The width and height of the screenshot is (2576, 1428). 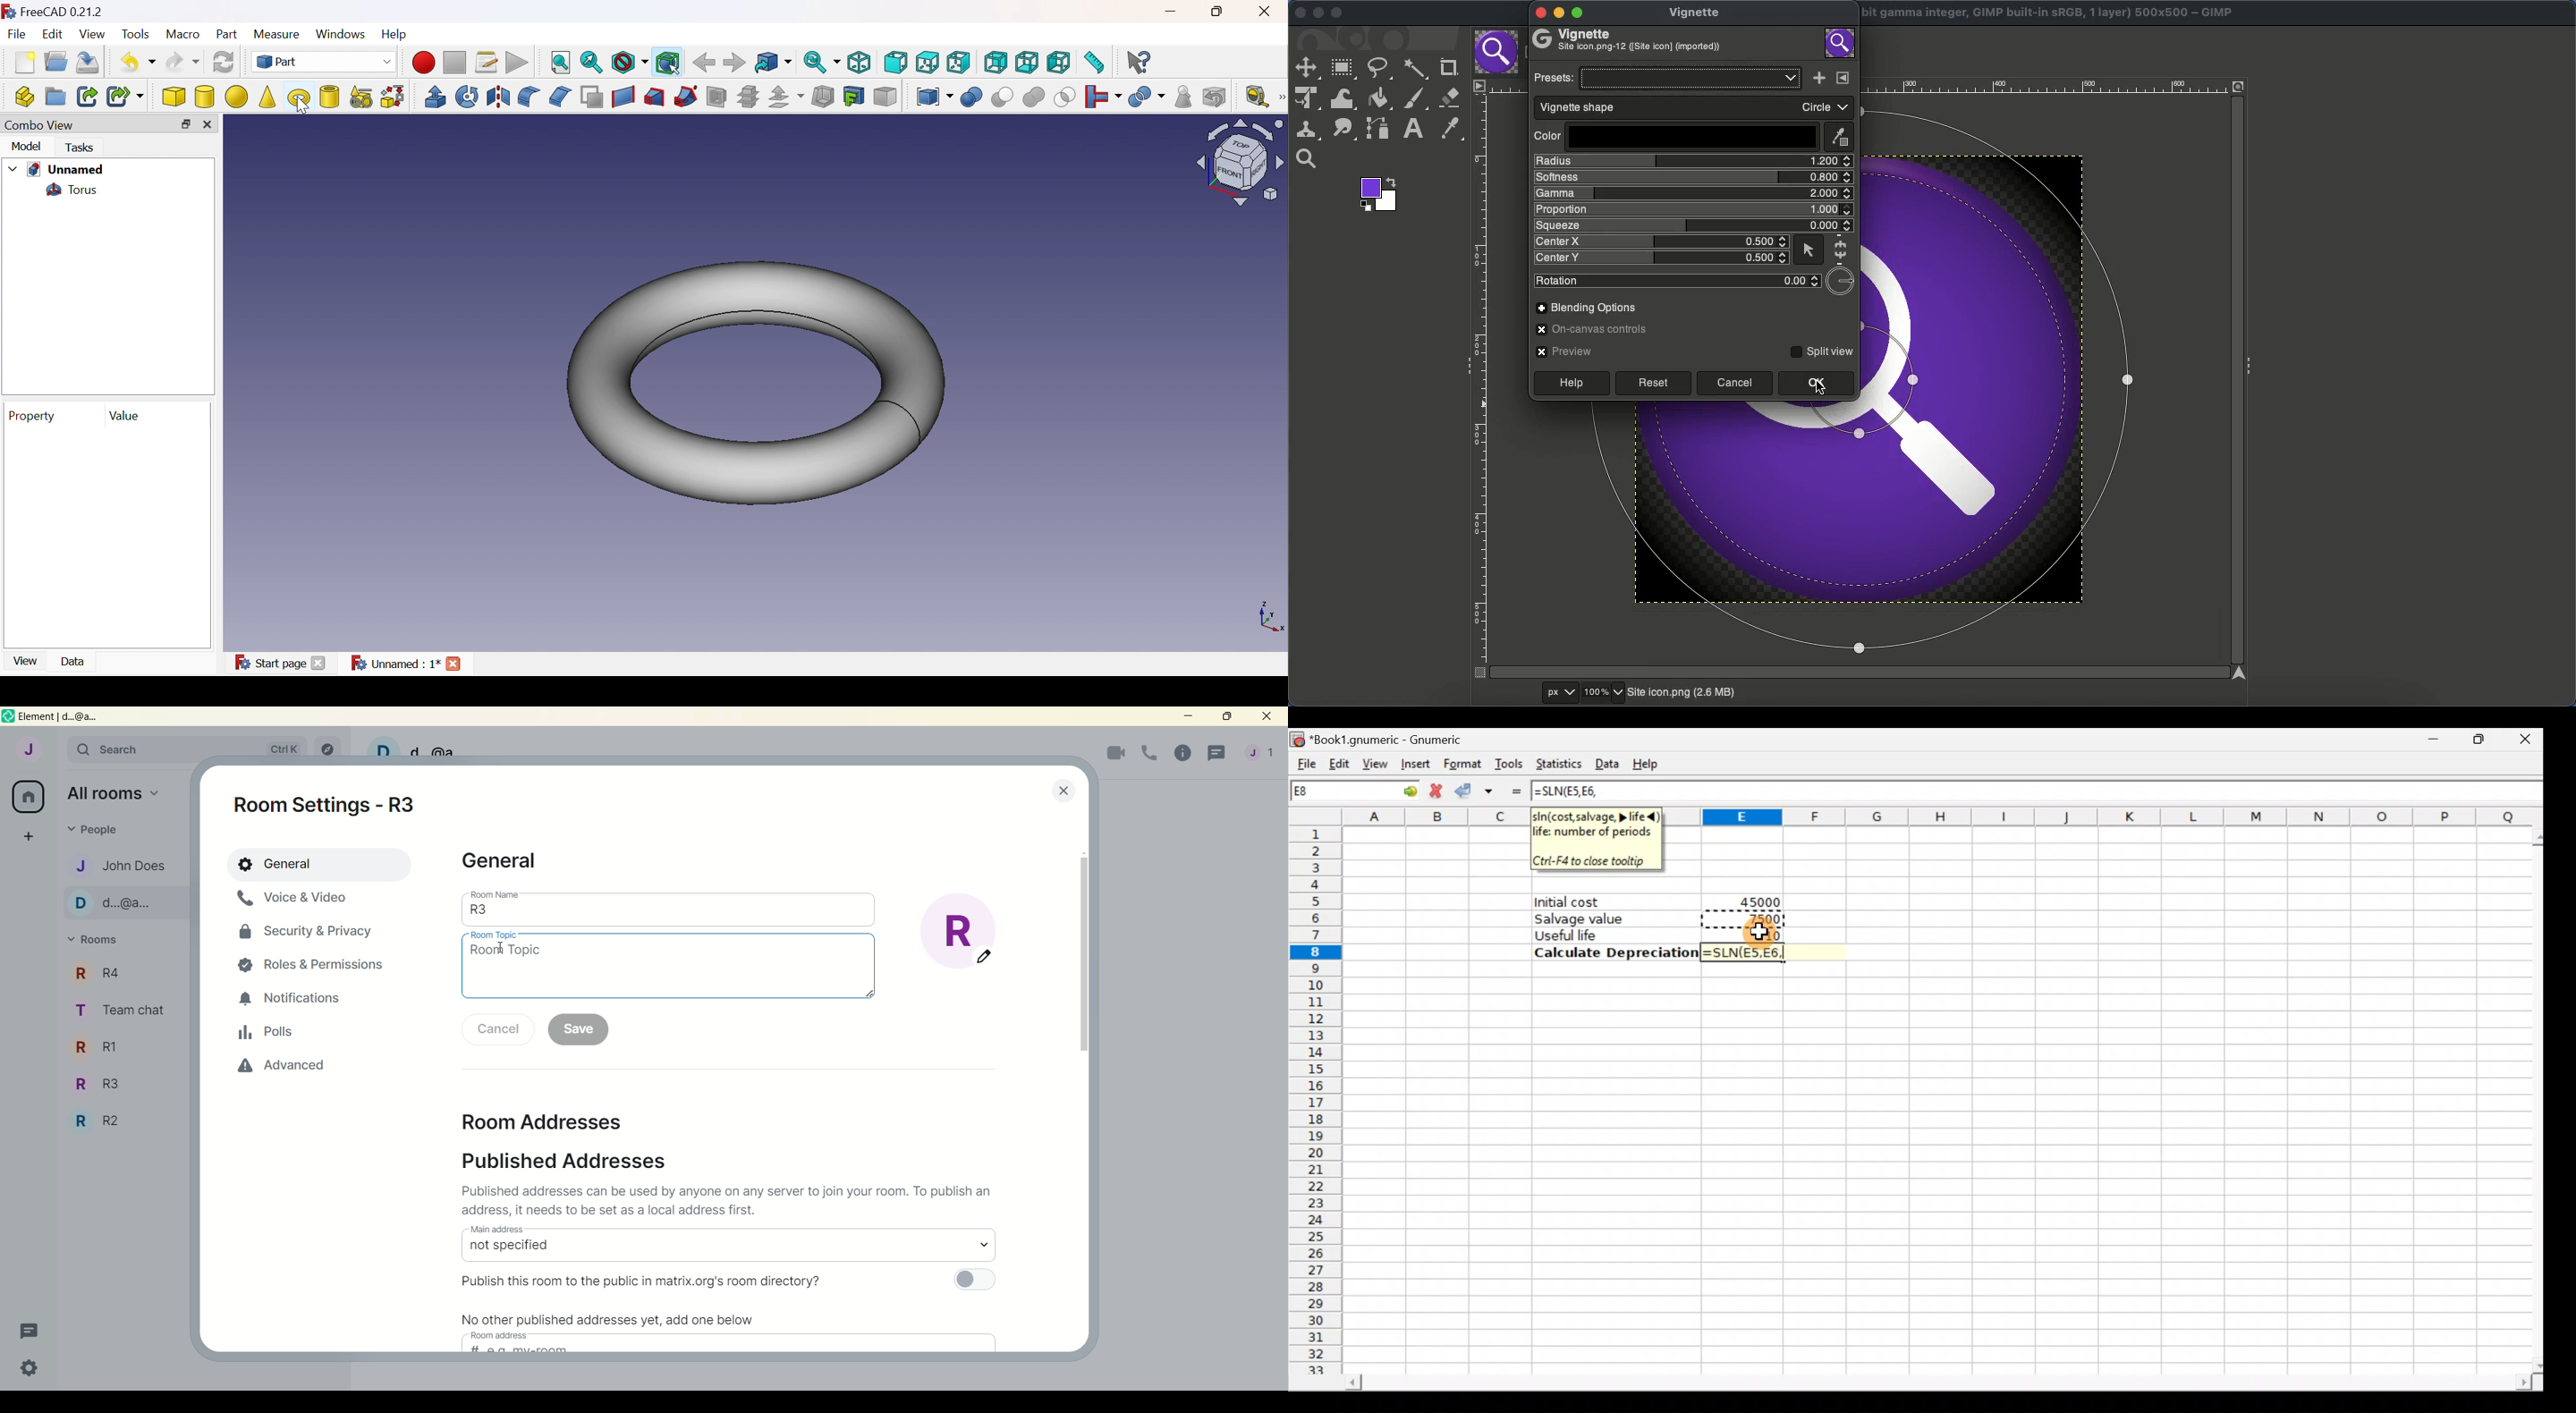 What do you see at coordinates (1480, 386) in the screenshot?
I see `Ruler` at bounding box center [1480, 386].